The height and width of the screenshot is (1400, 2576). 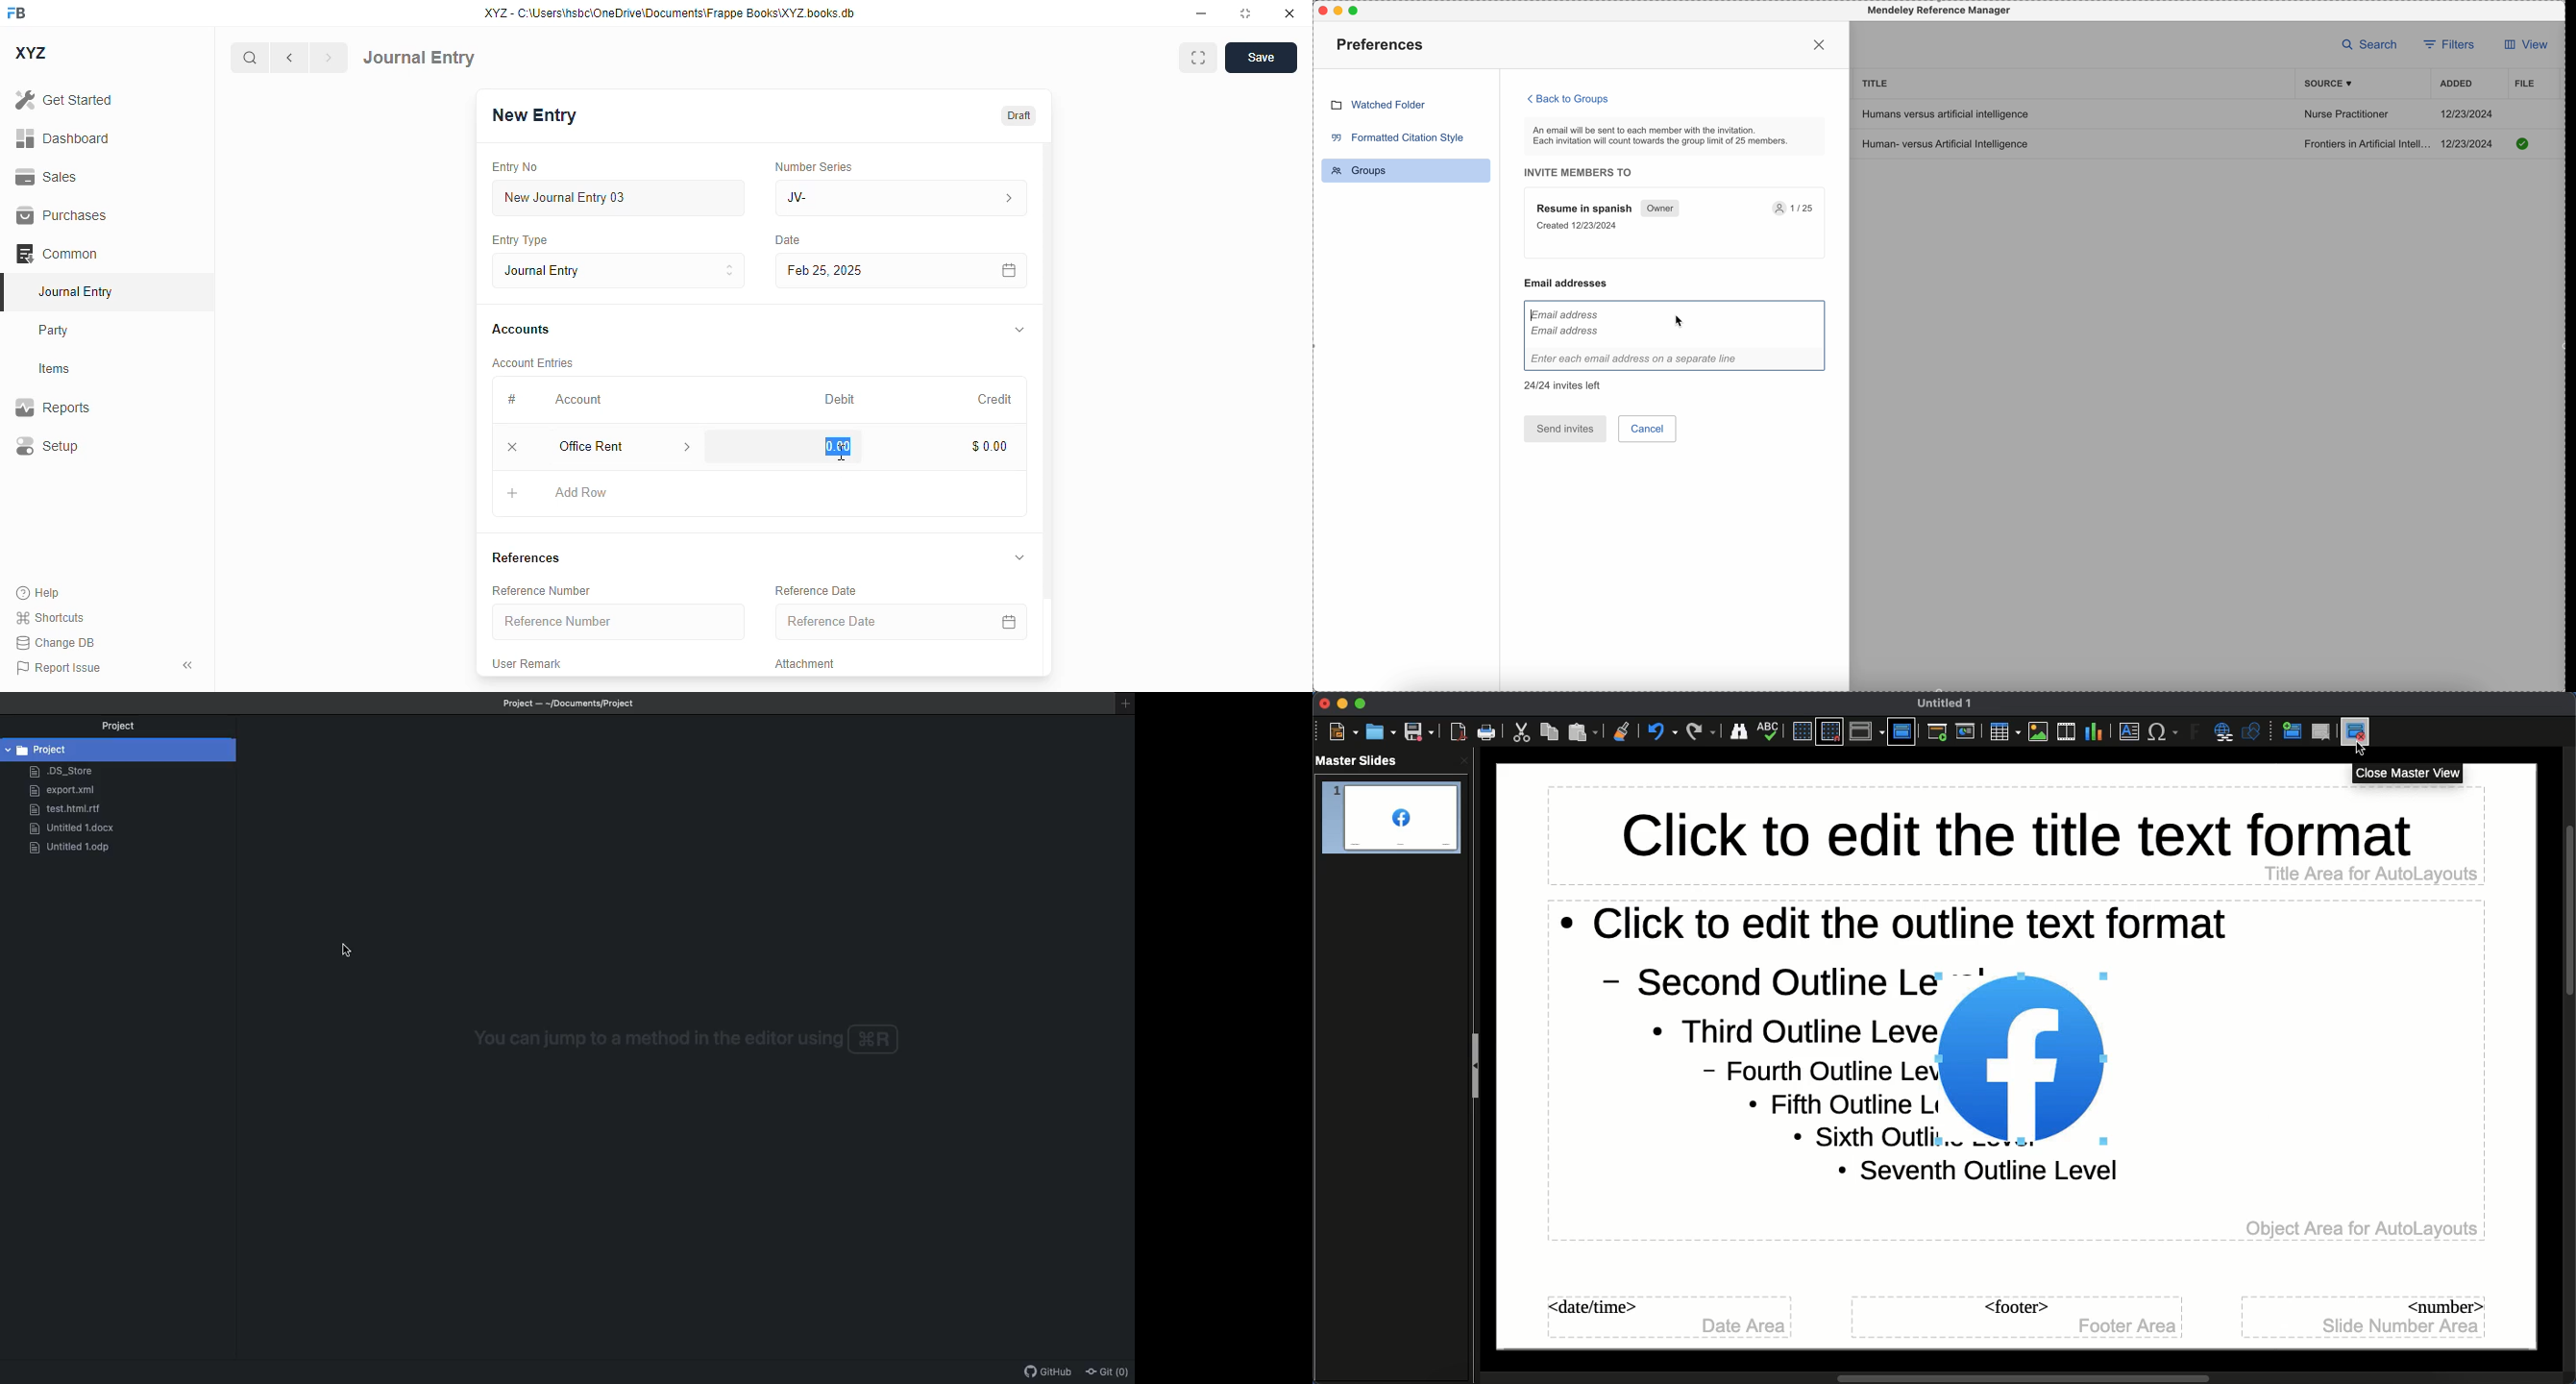 What do you see at coordinates (1671, 1316) in the screenshot?
I see `Master slide date` at bounding box center [1671, 1316].